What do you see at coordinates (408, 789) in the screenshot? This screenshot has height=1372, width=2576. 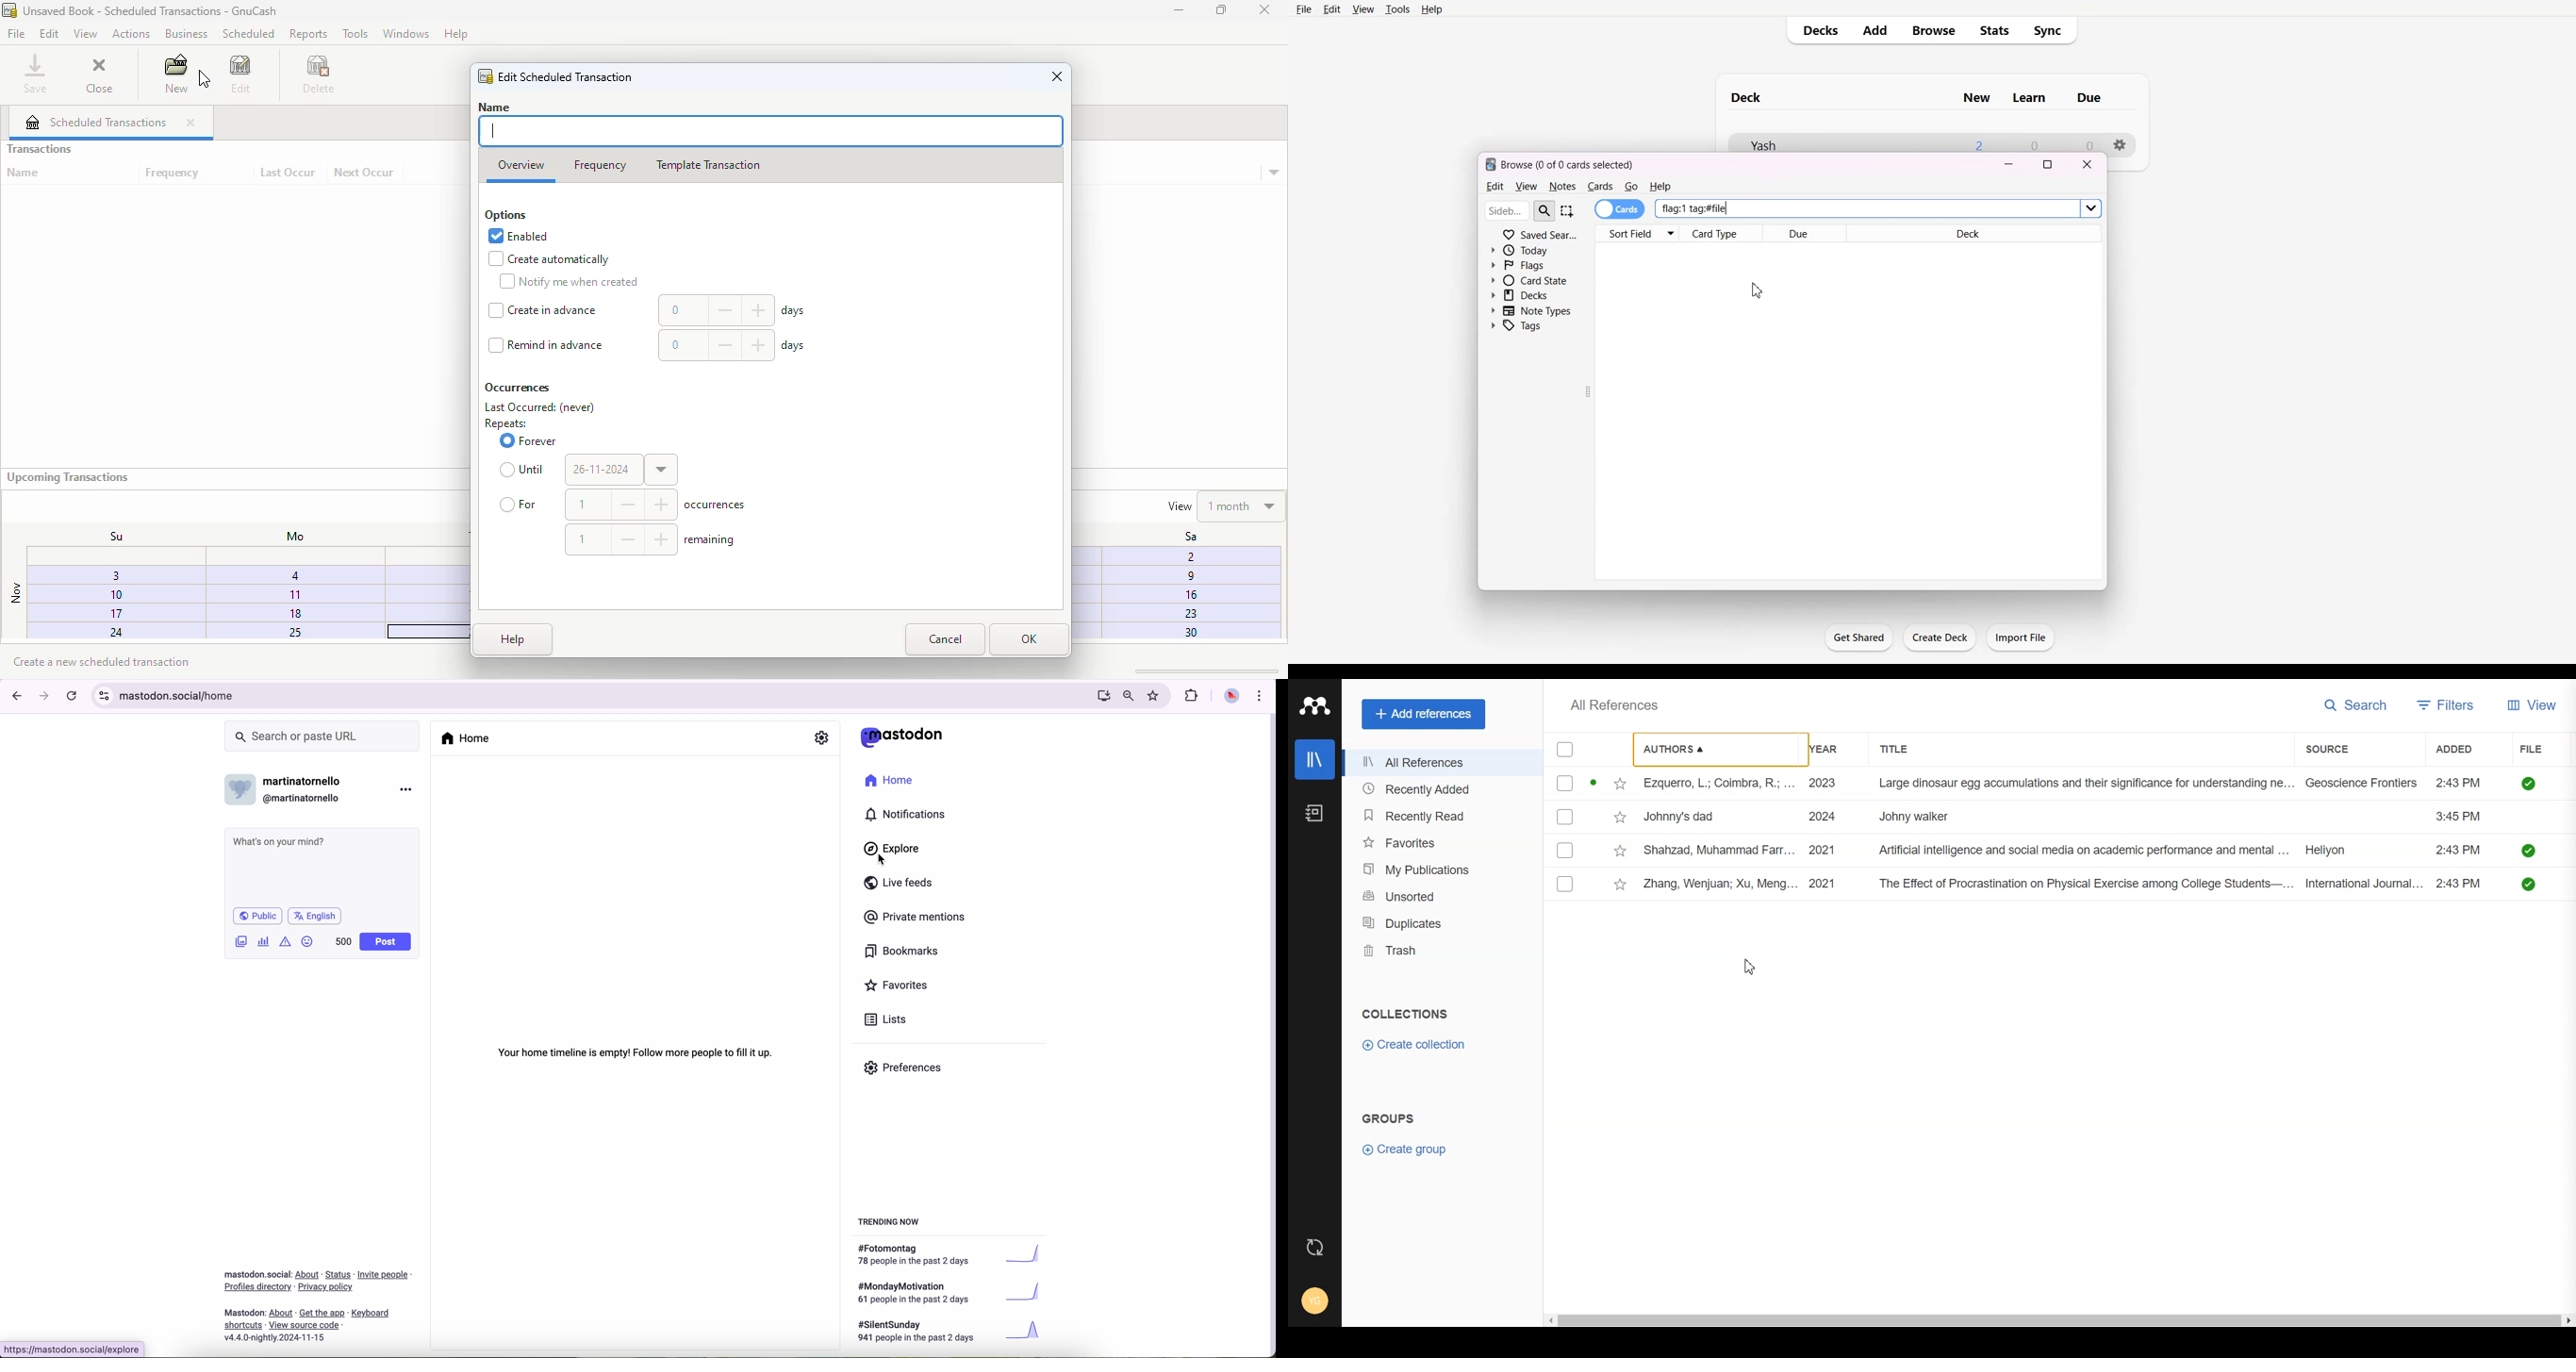 I see `more options` at bounding box center [408, 789].